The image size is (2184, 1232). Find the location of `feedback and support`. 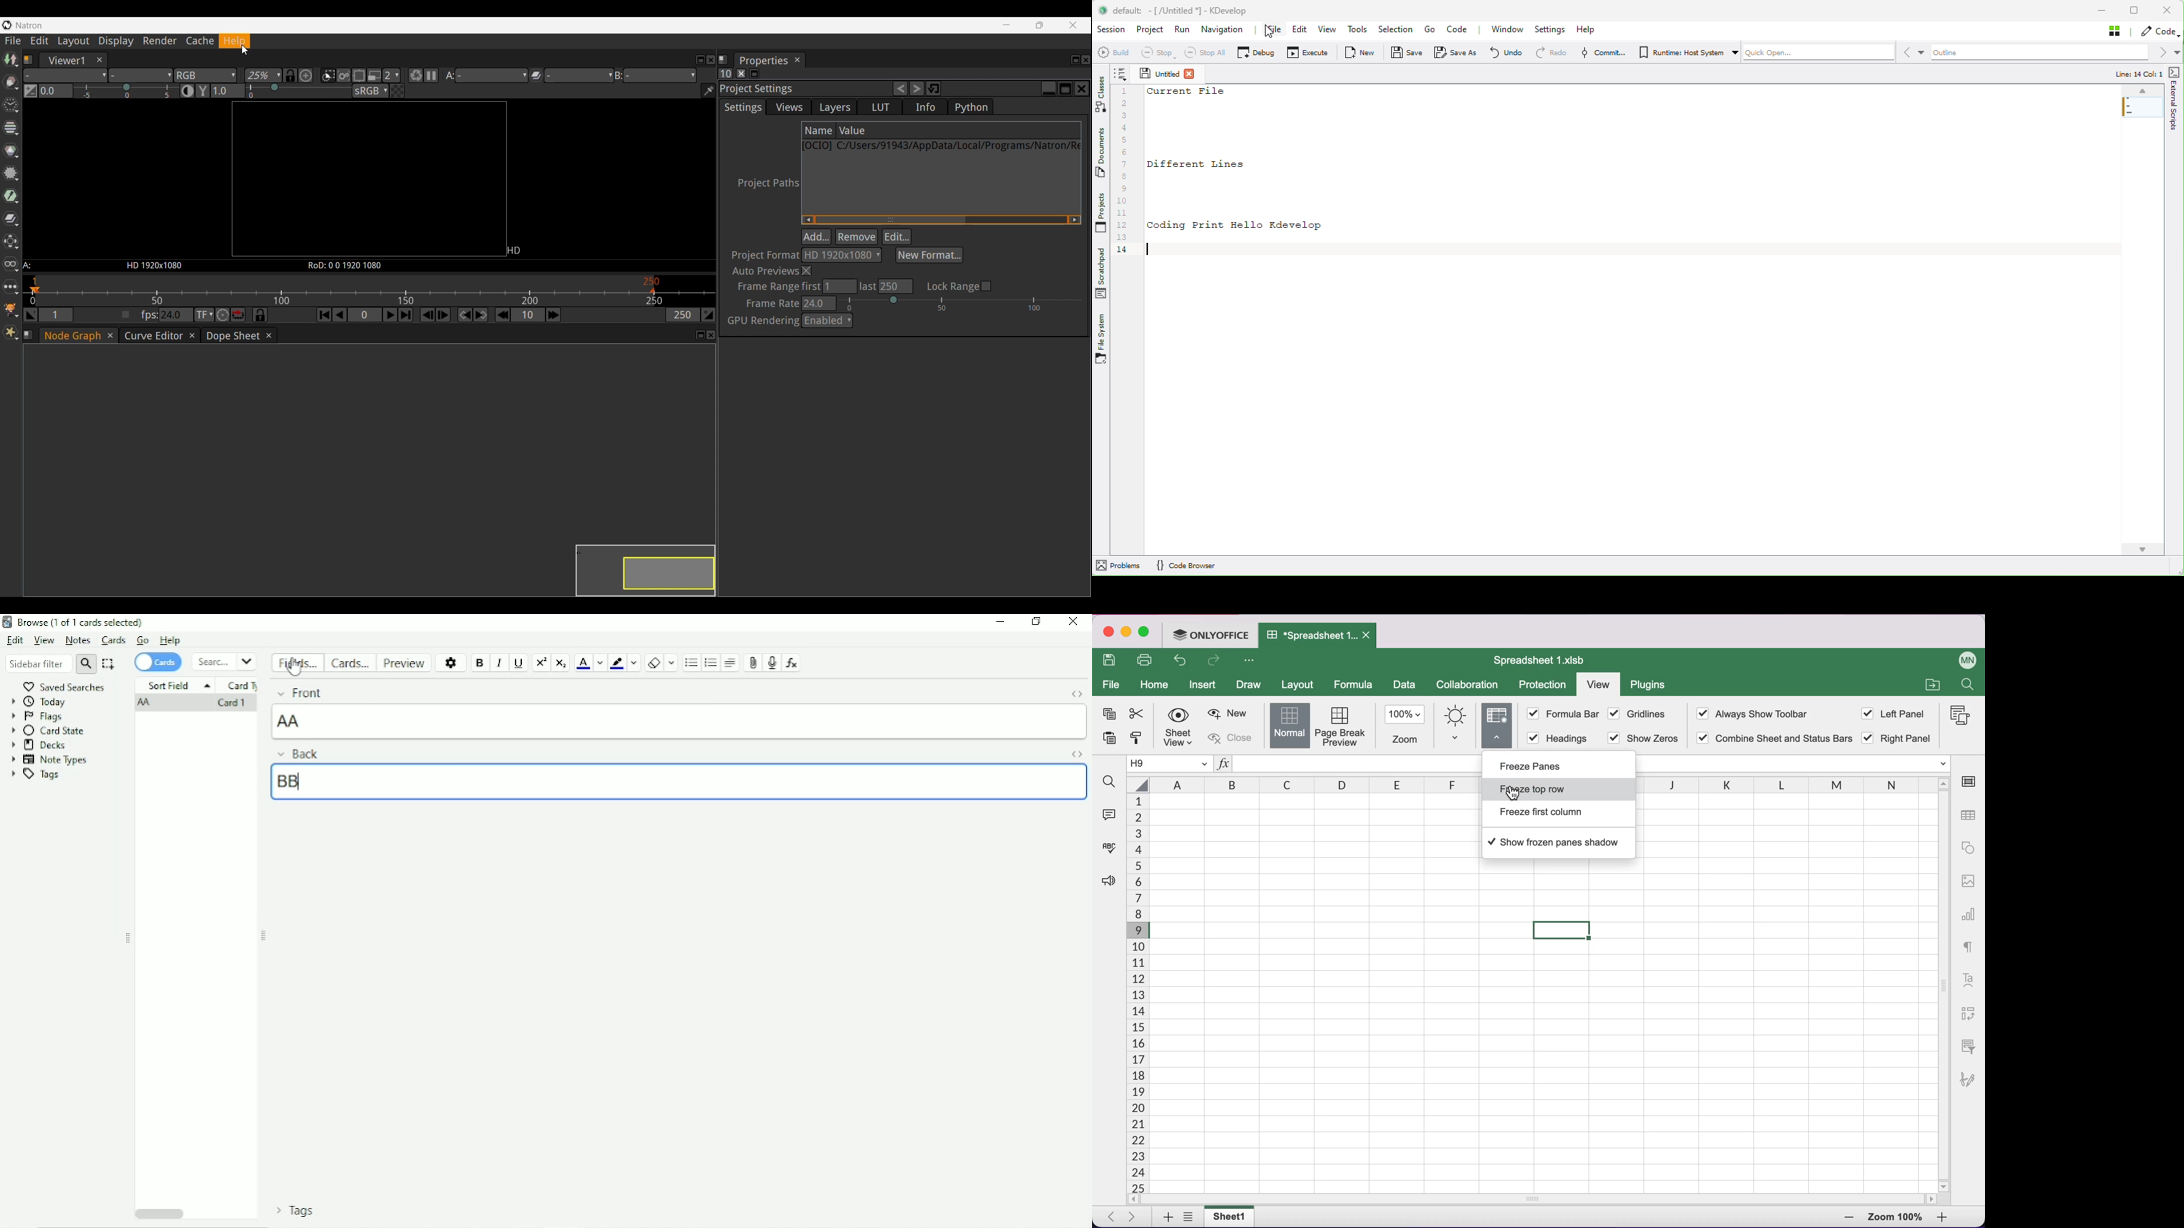

feedback and support is located at coordinates (1110, 891).